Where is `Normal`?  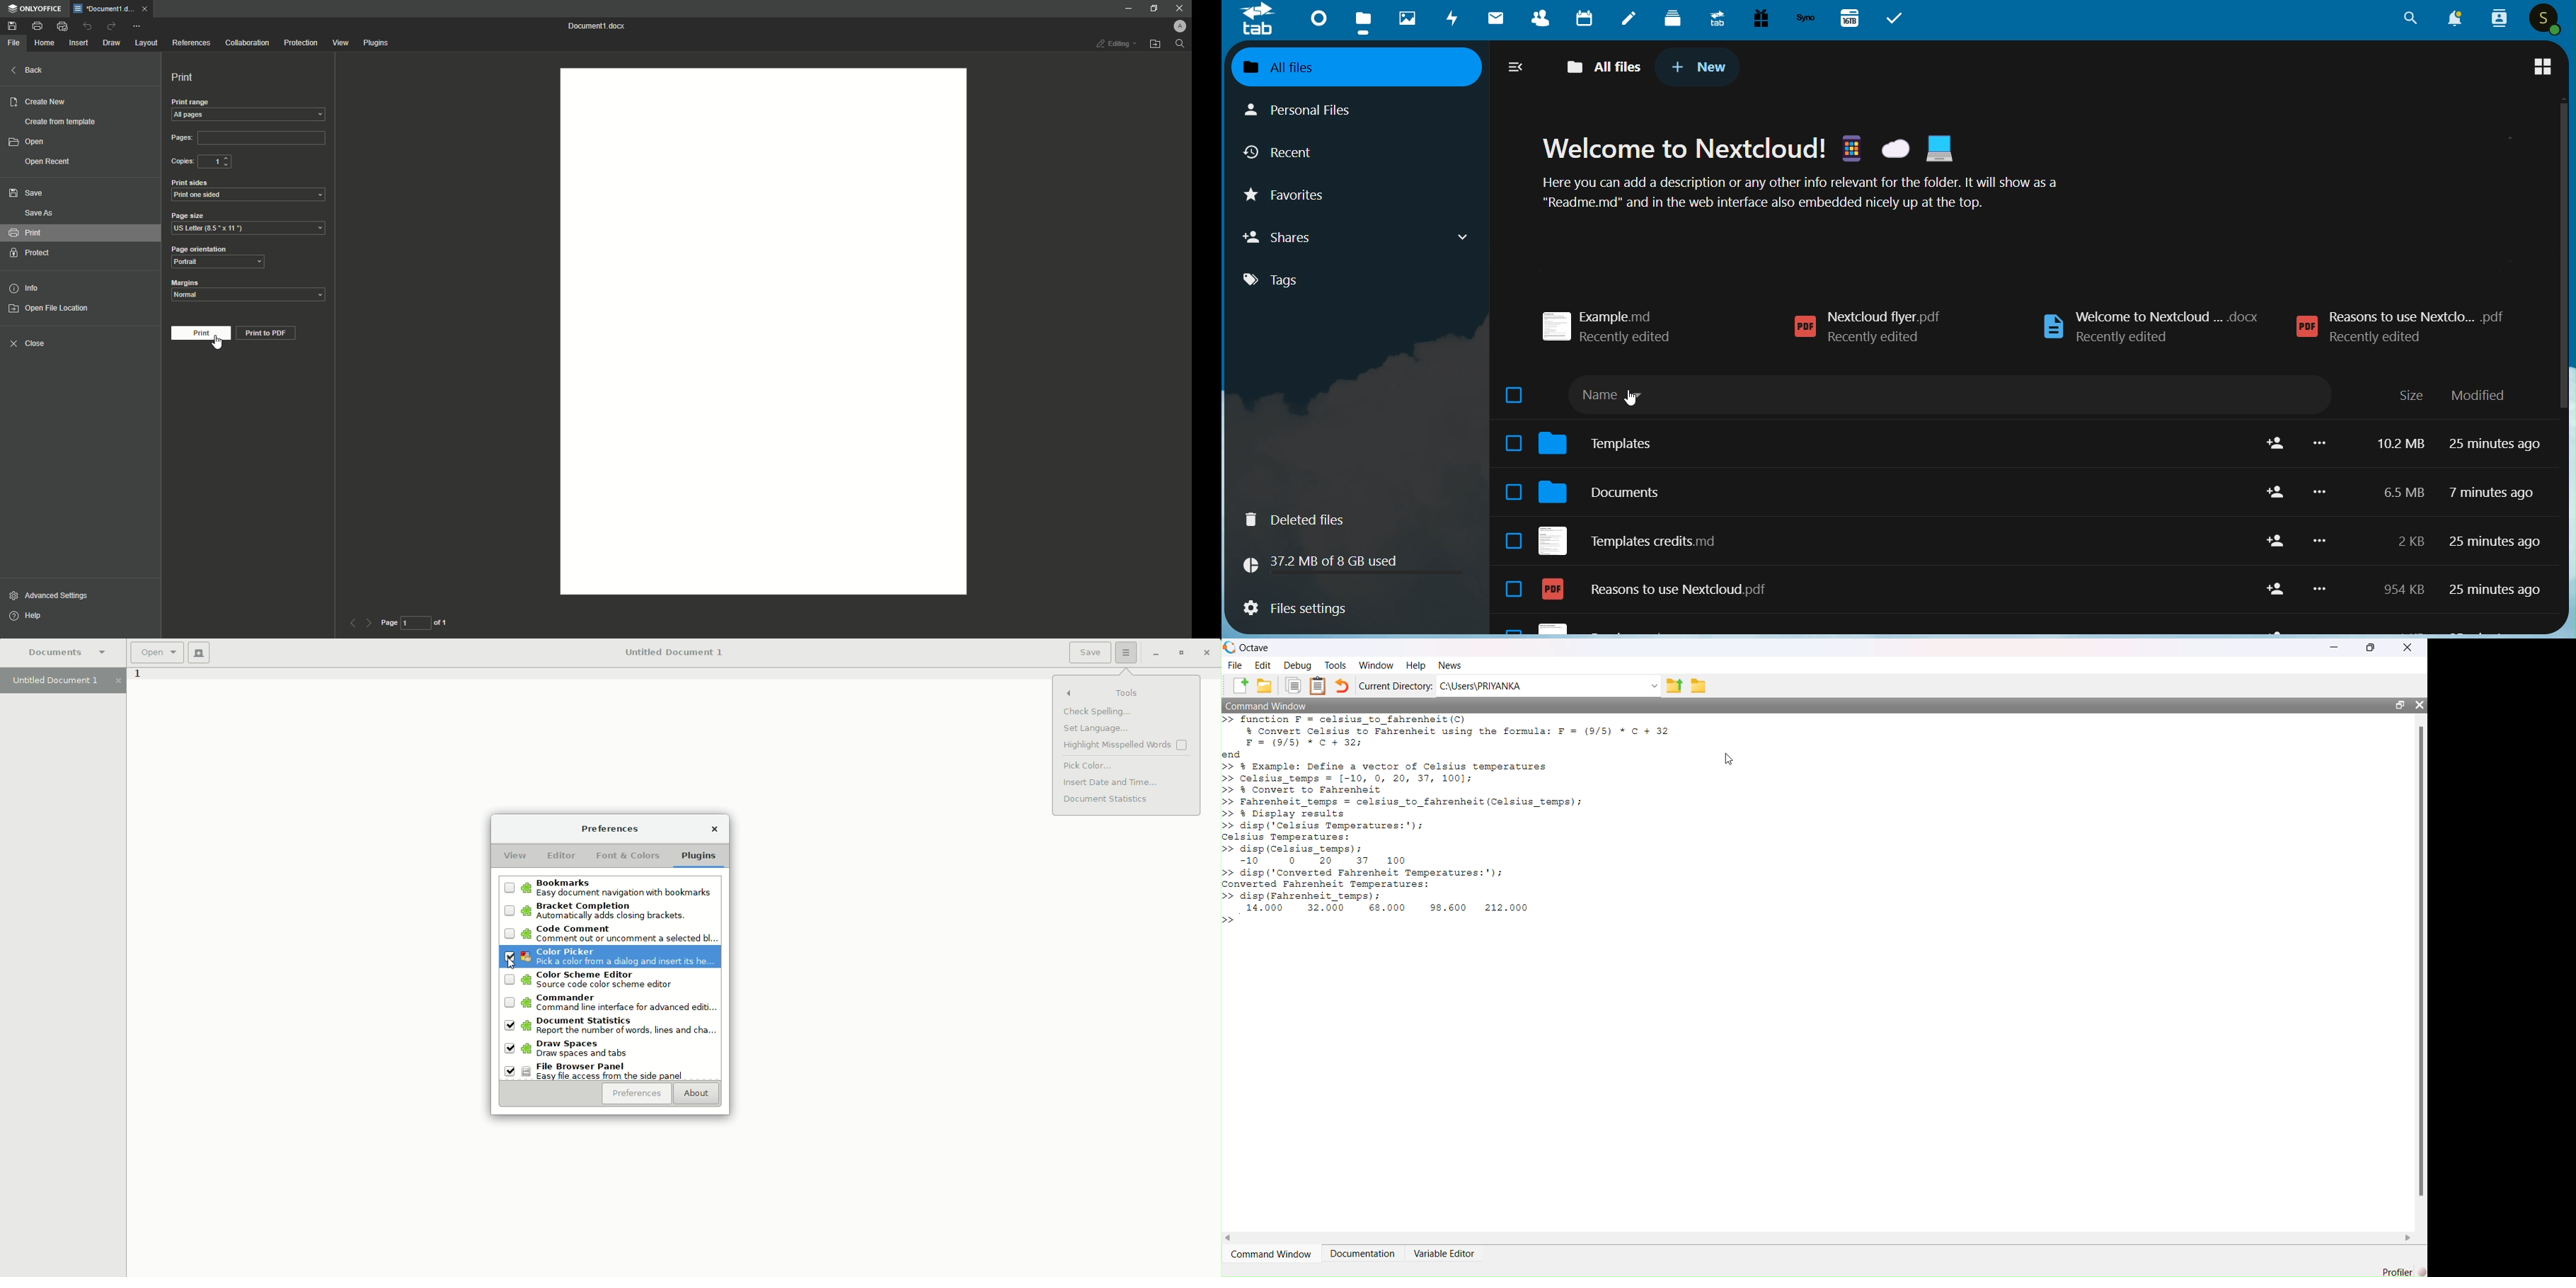 Normal is located at coordinates (250, 296).